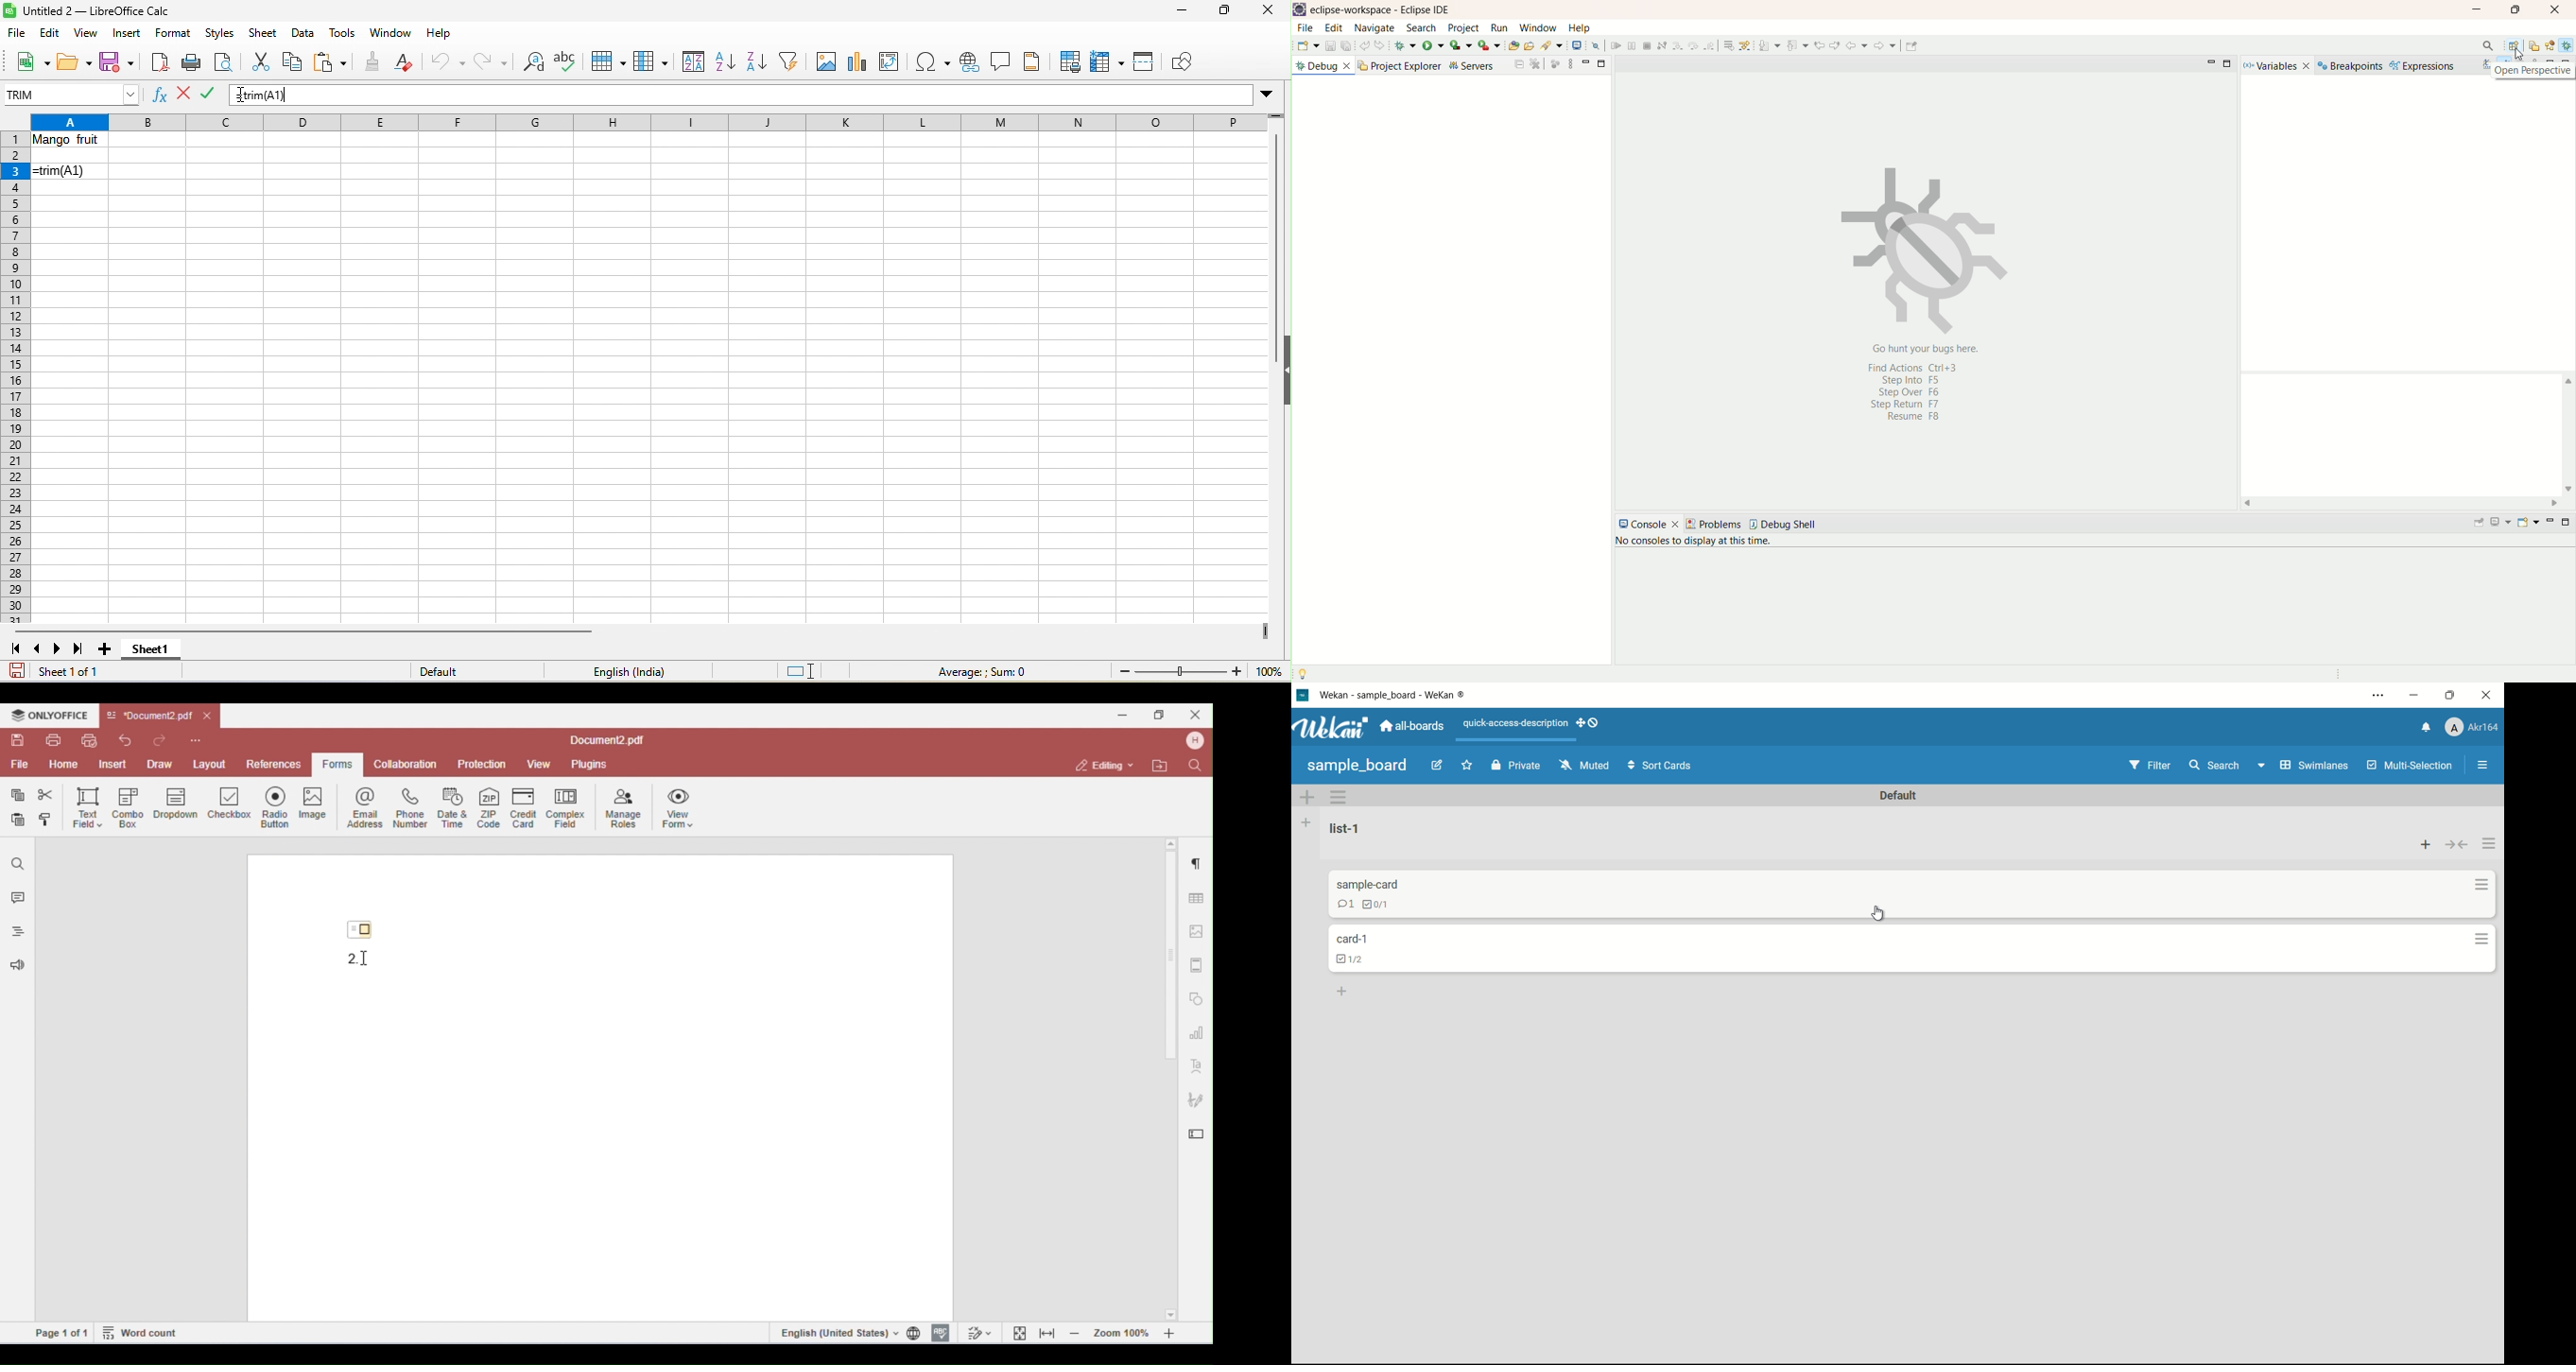 This screenshot has width=2576, height=1372. Describe the element at coordinates (2502, 521) in the screenshot. I see `display console` at that location.